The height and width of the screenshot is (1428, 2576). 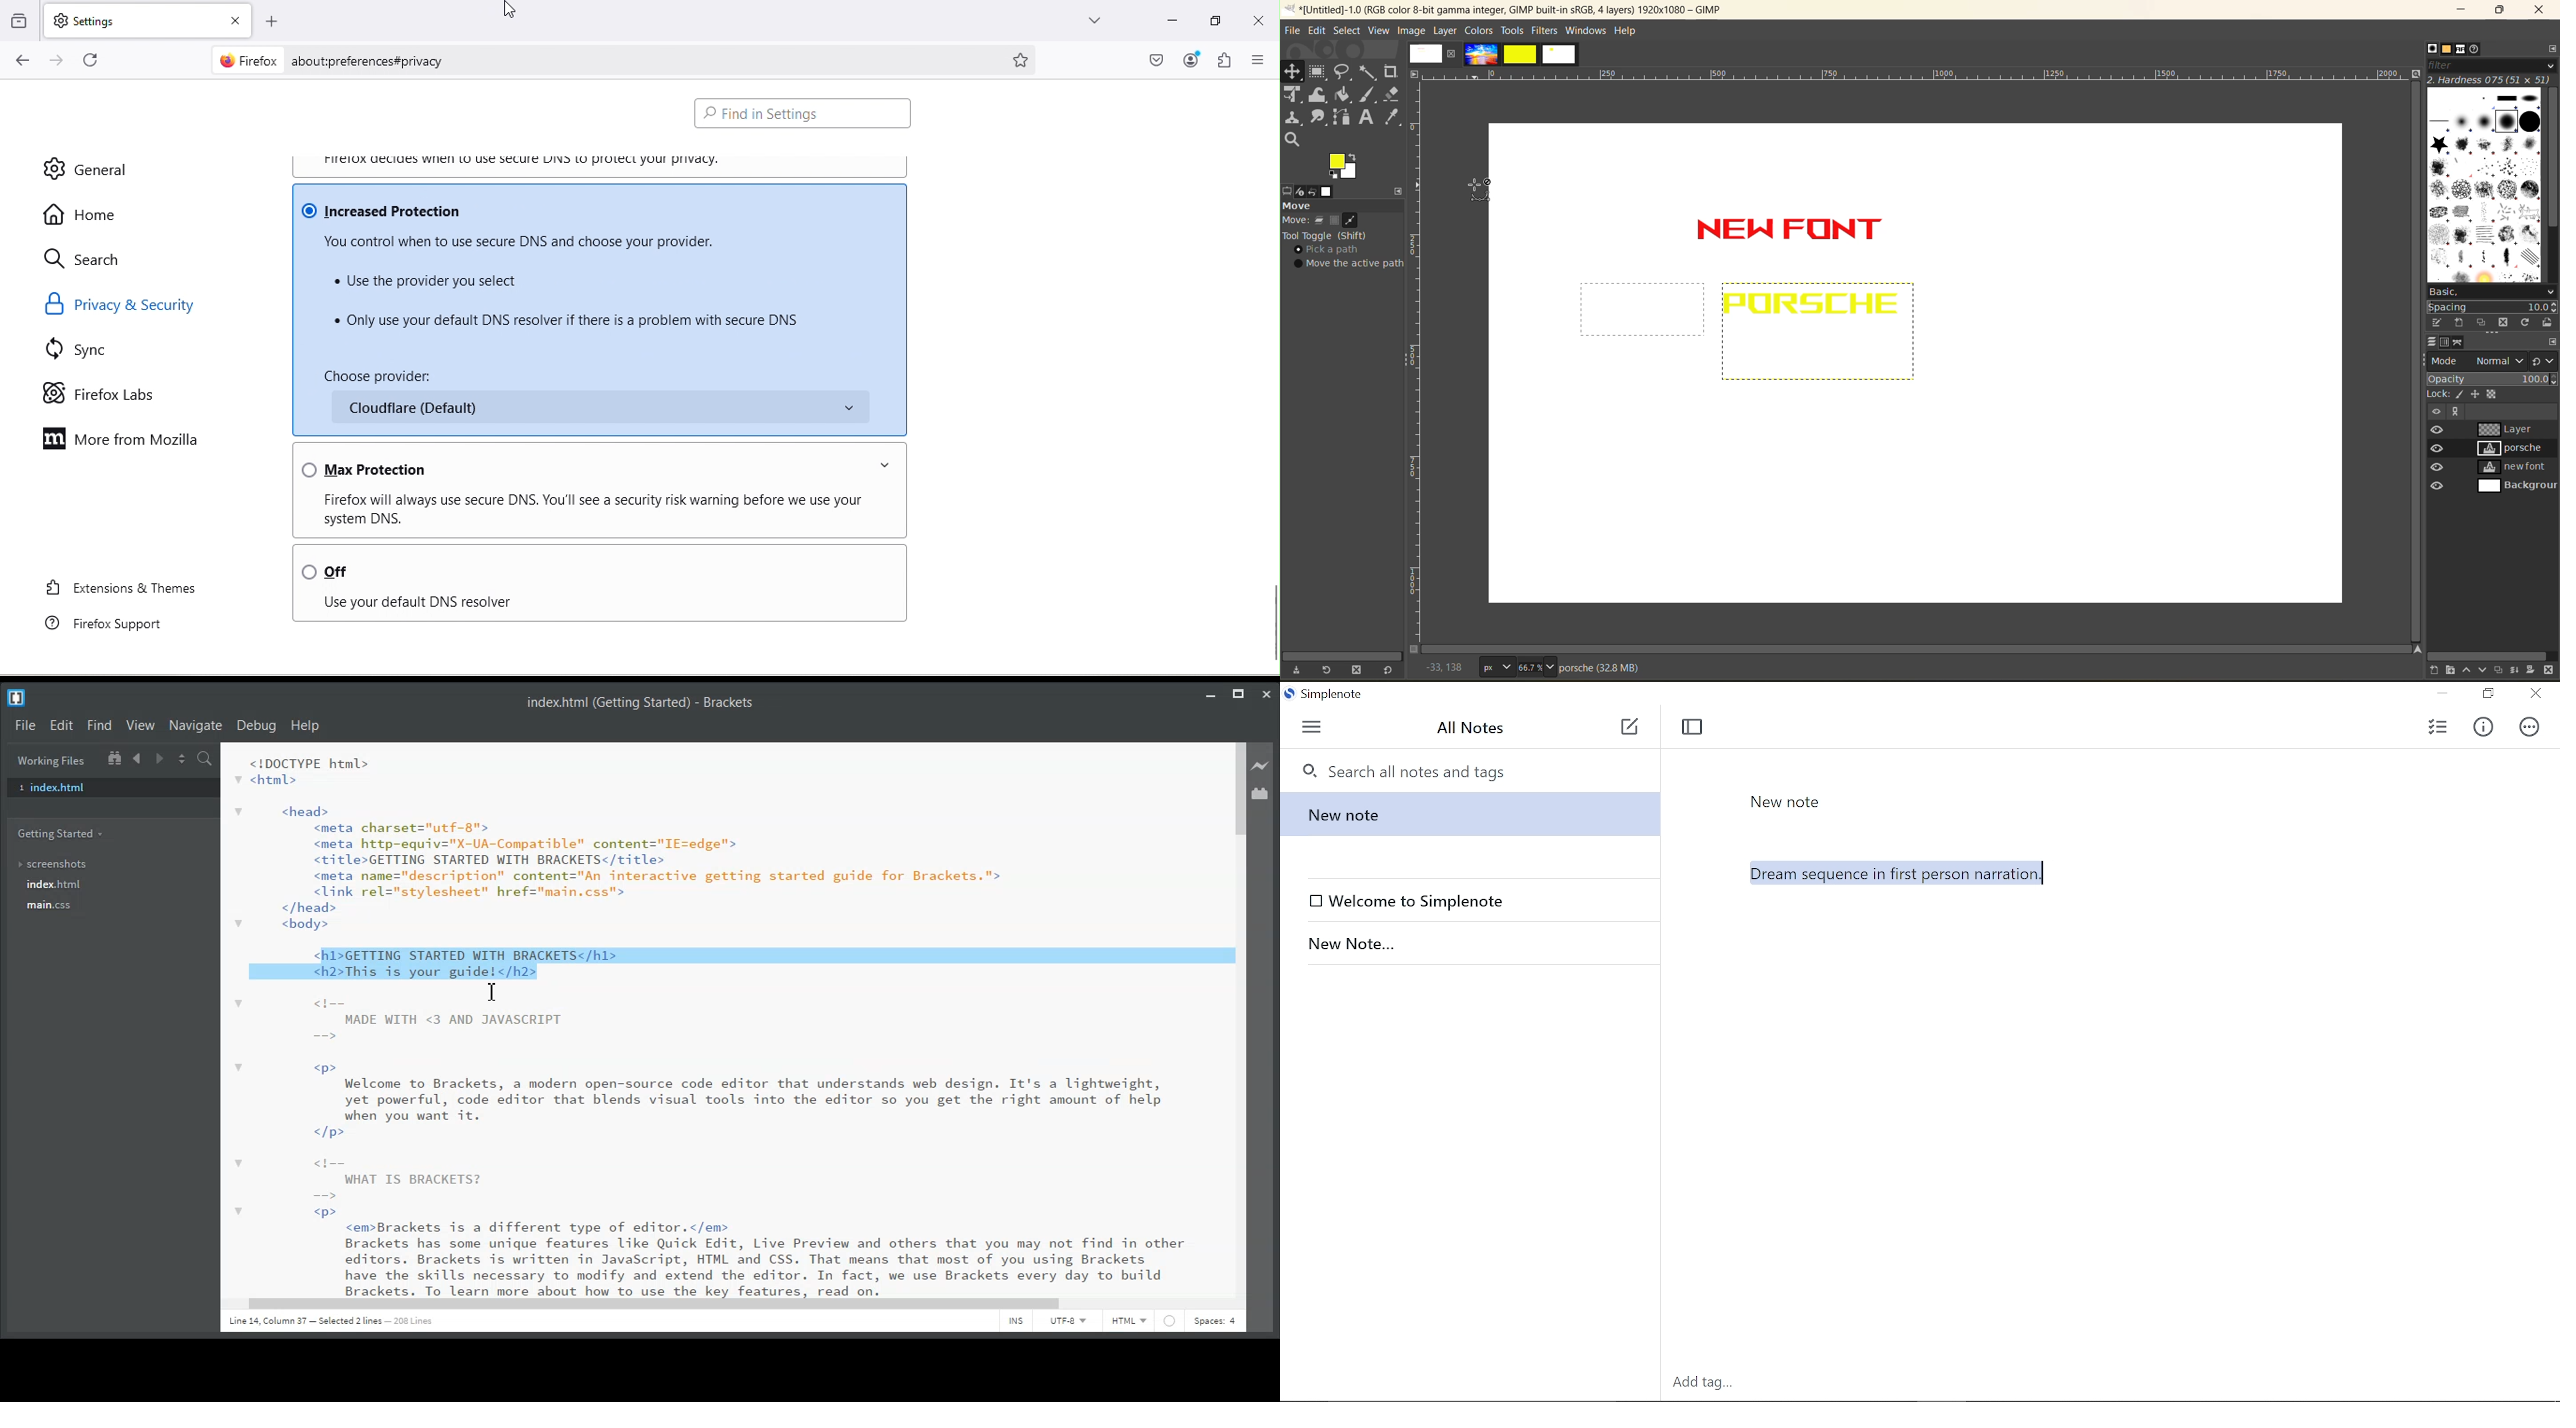 What do you see at coordinates (594, 461) in the screenshot?
I see `Max protection` at bounding box center [594, 461].